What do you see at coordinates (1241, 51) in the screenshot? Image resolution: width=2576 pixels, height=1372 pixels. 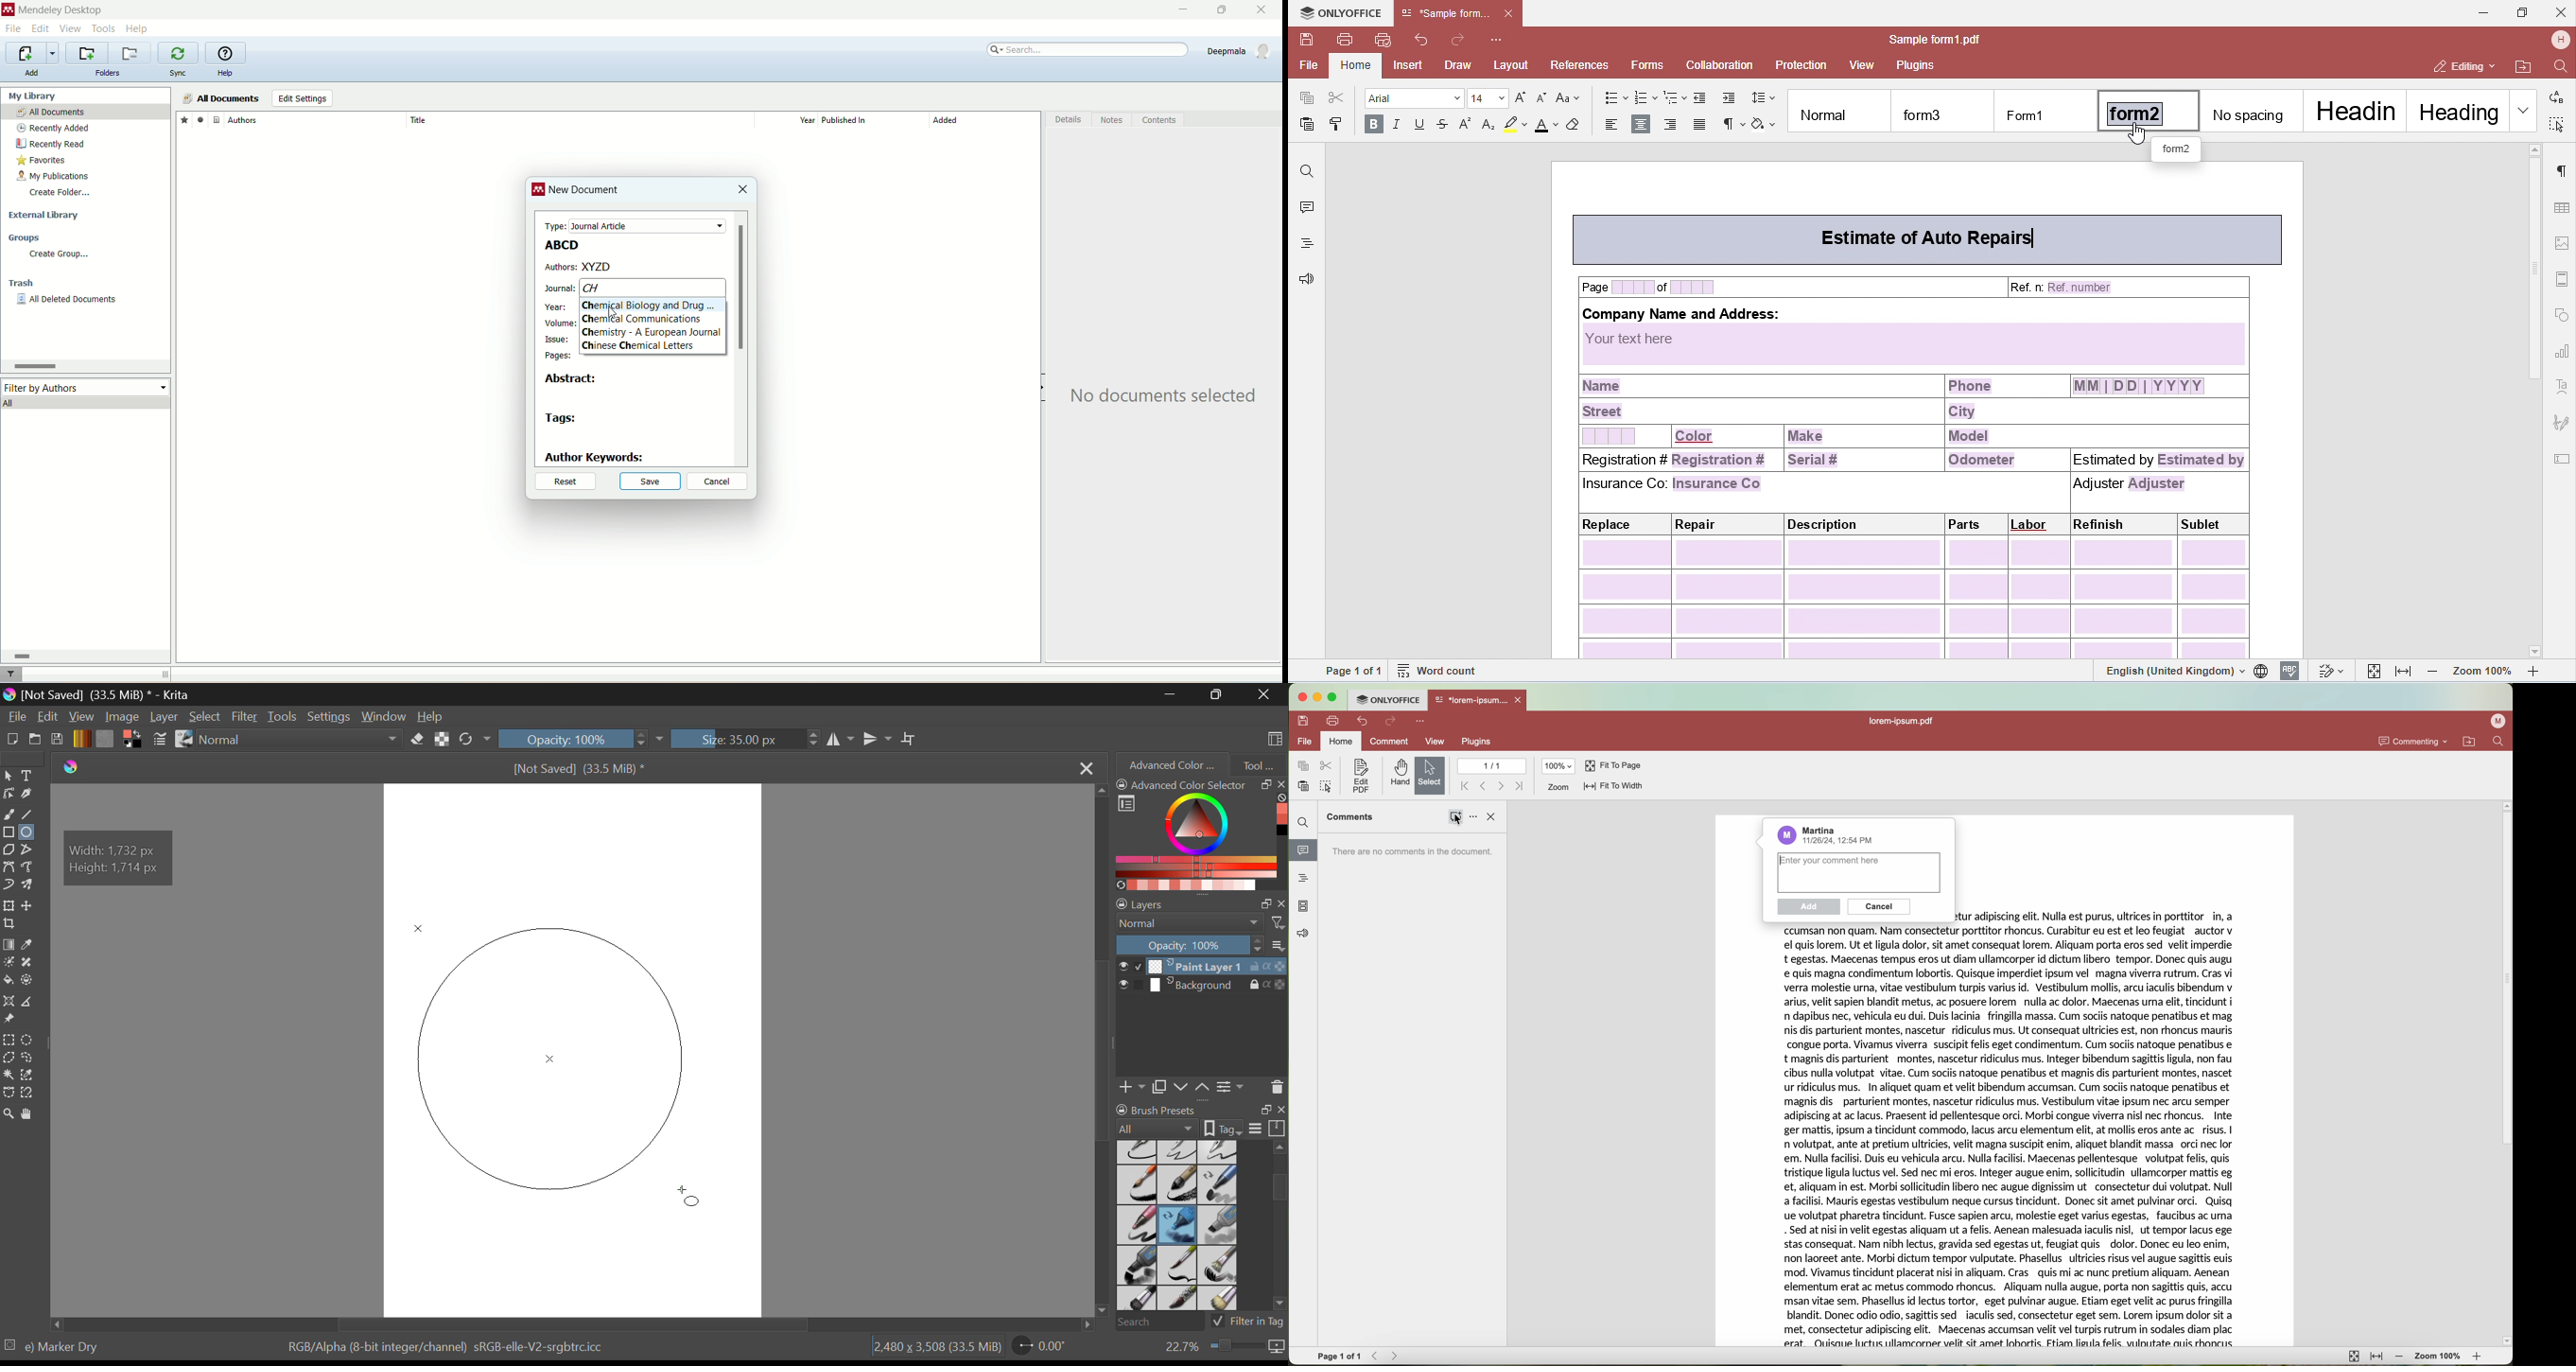 I see `account` at bounding box center [1241, 51].